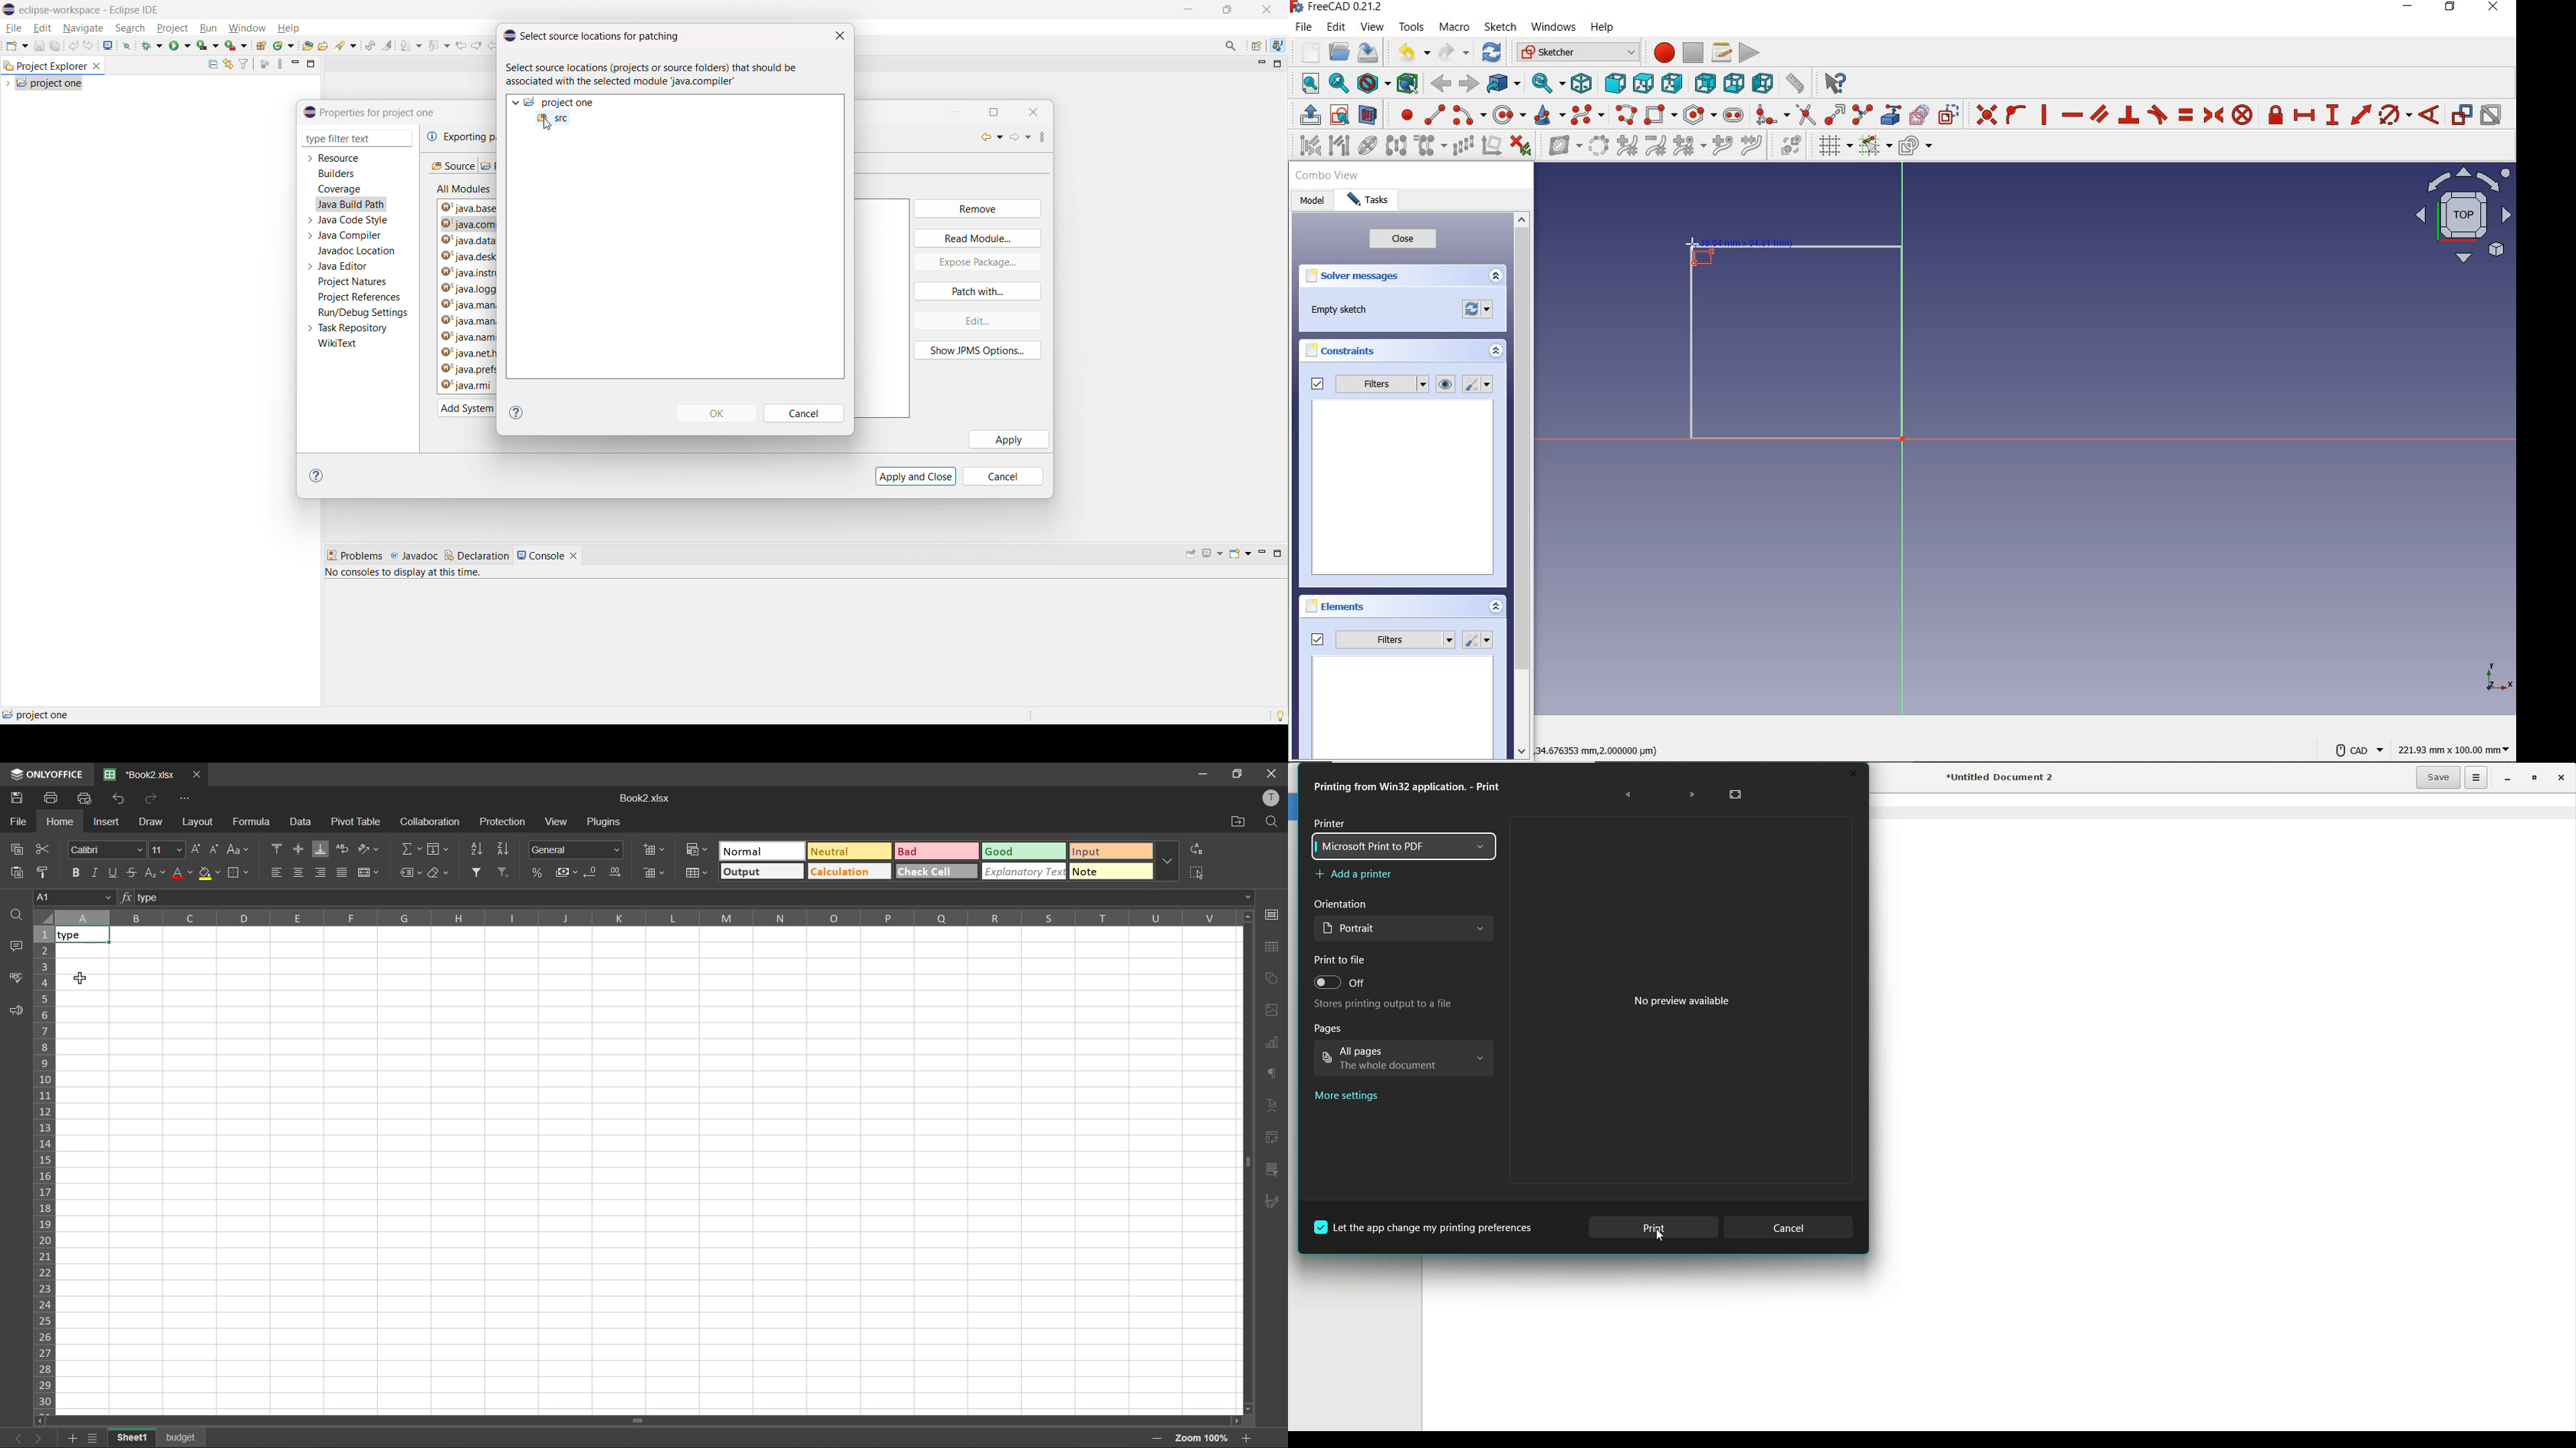  I want to click on toggle ant mark occurances, so click(388, 45).